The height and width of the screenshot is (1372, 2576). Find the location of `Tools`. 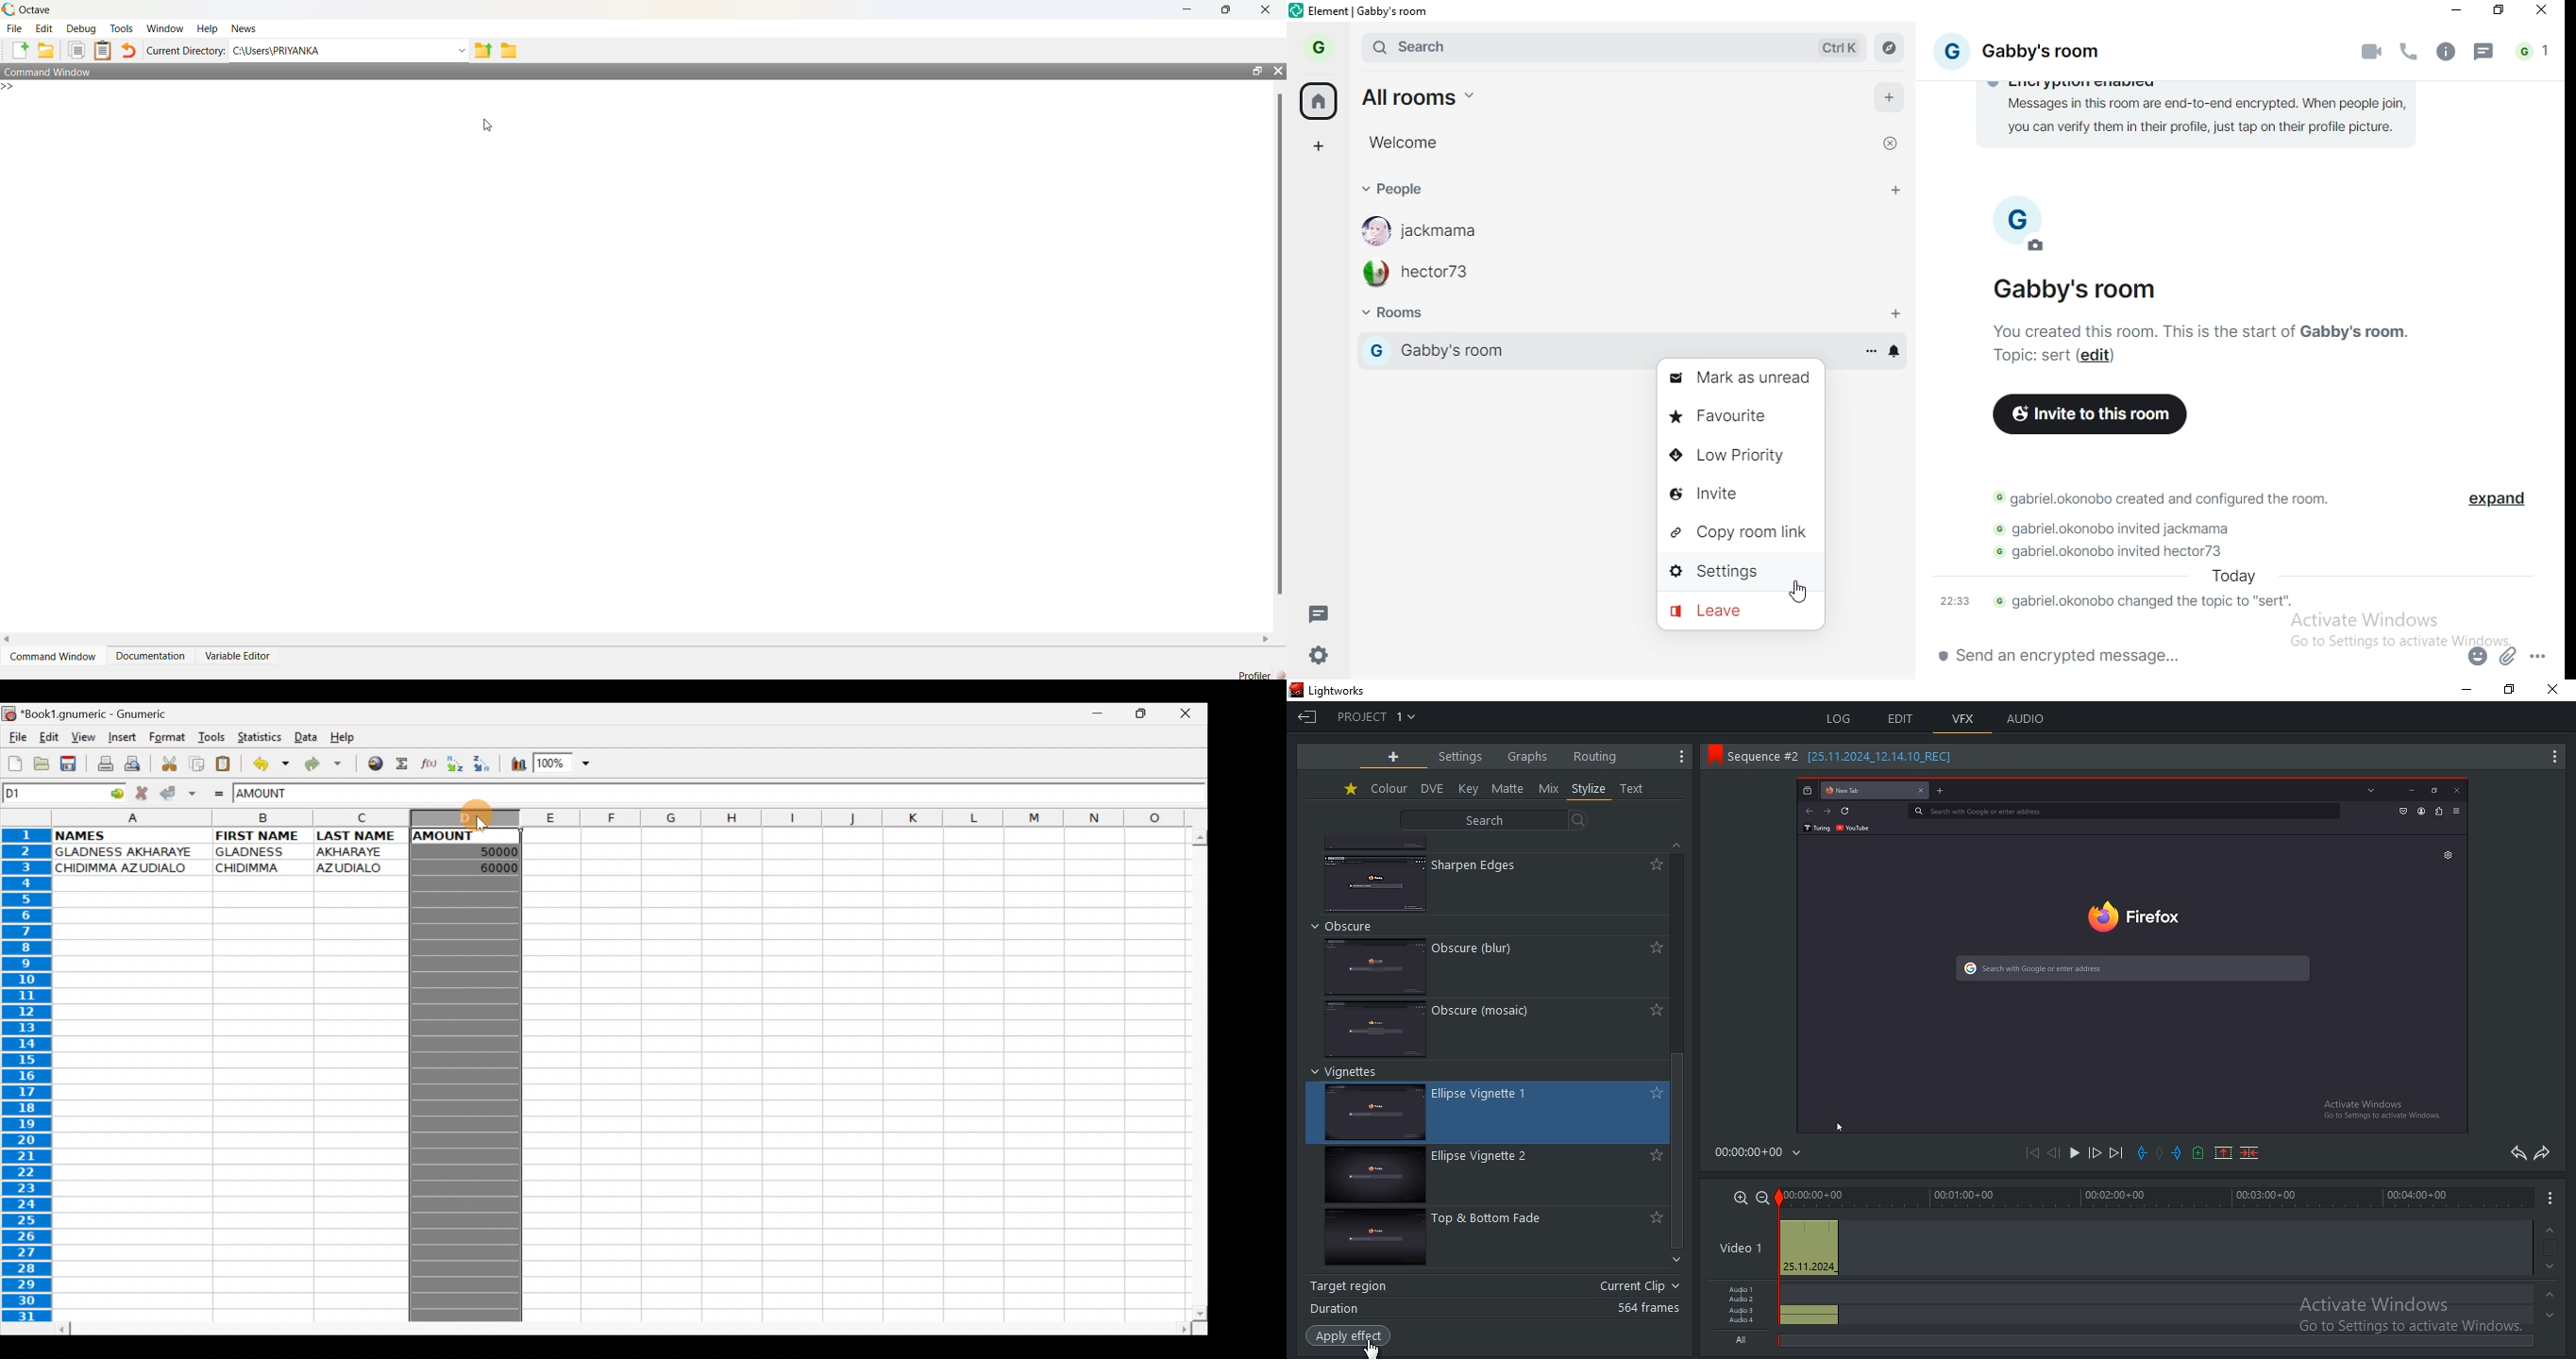

Tools is located at coordinates (208, 738).